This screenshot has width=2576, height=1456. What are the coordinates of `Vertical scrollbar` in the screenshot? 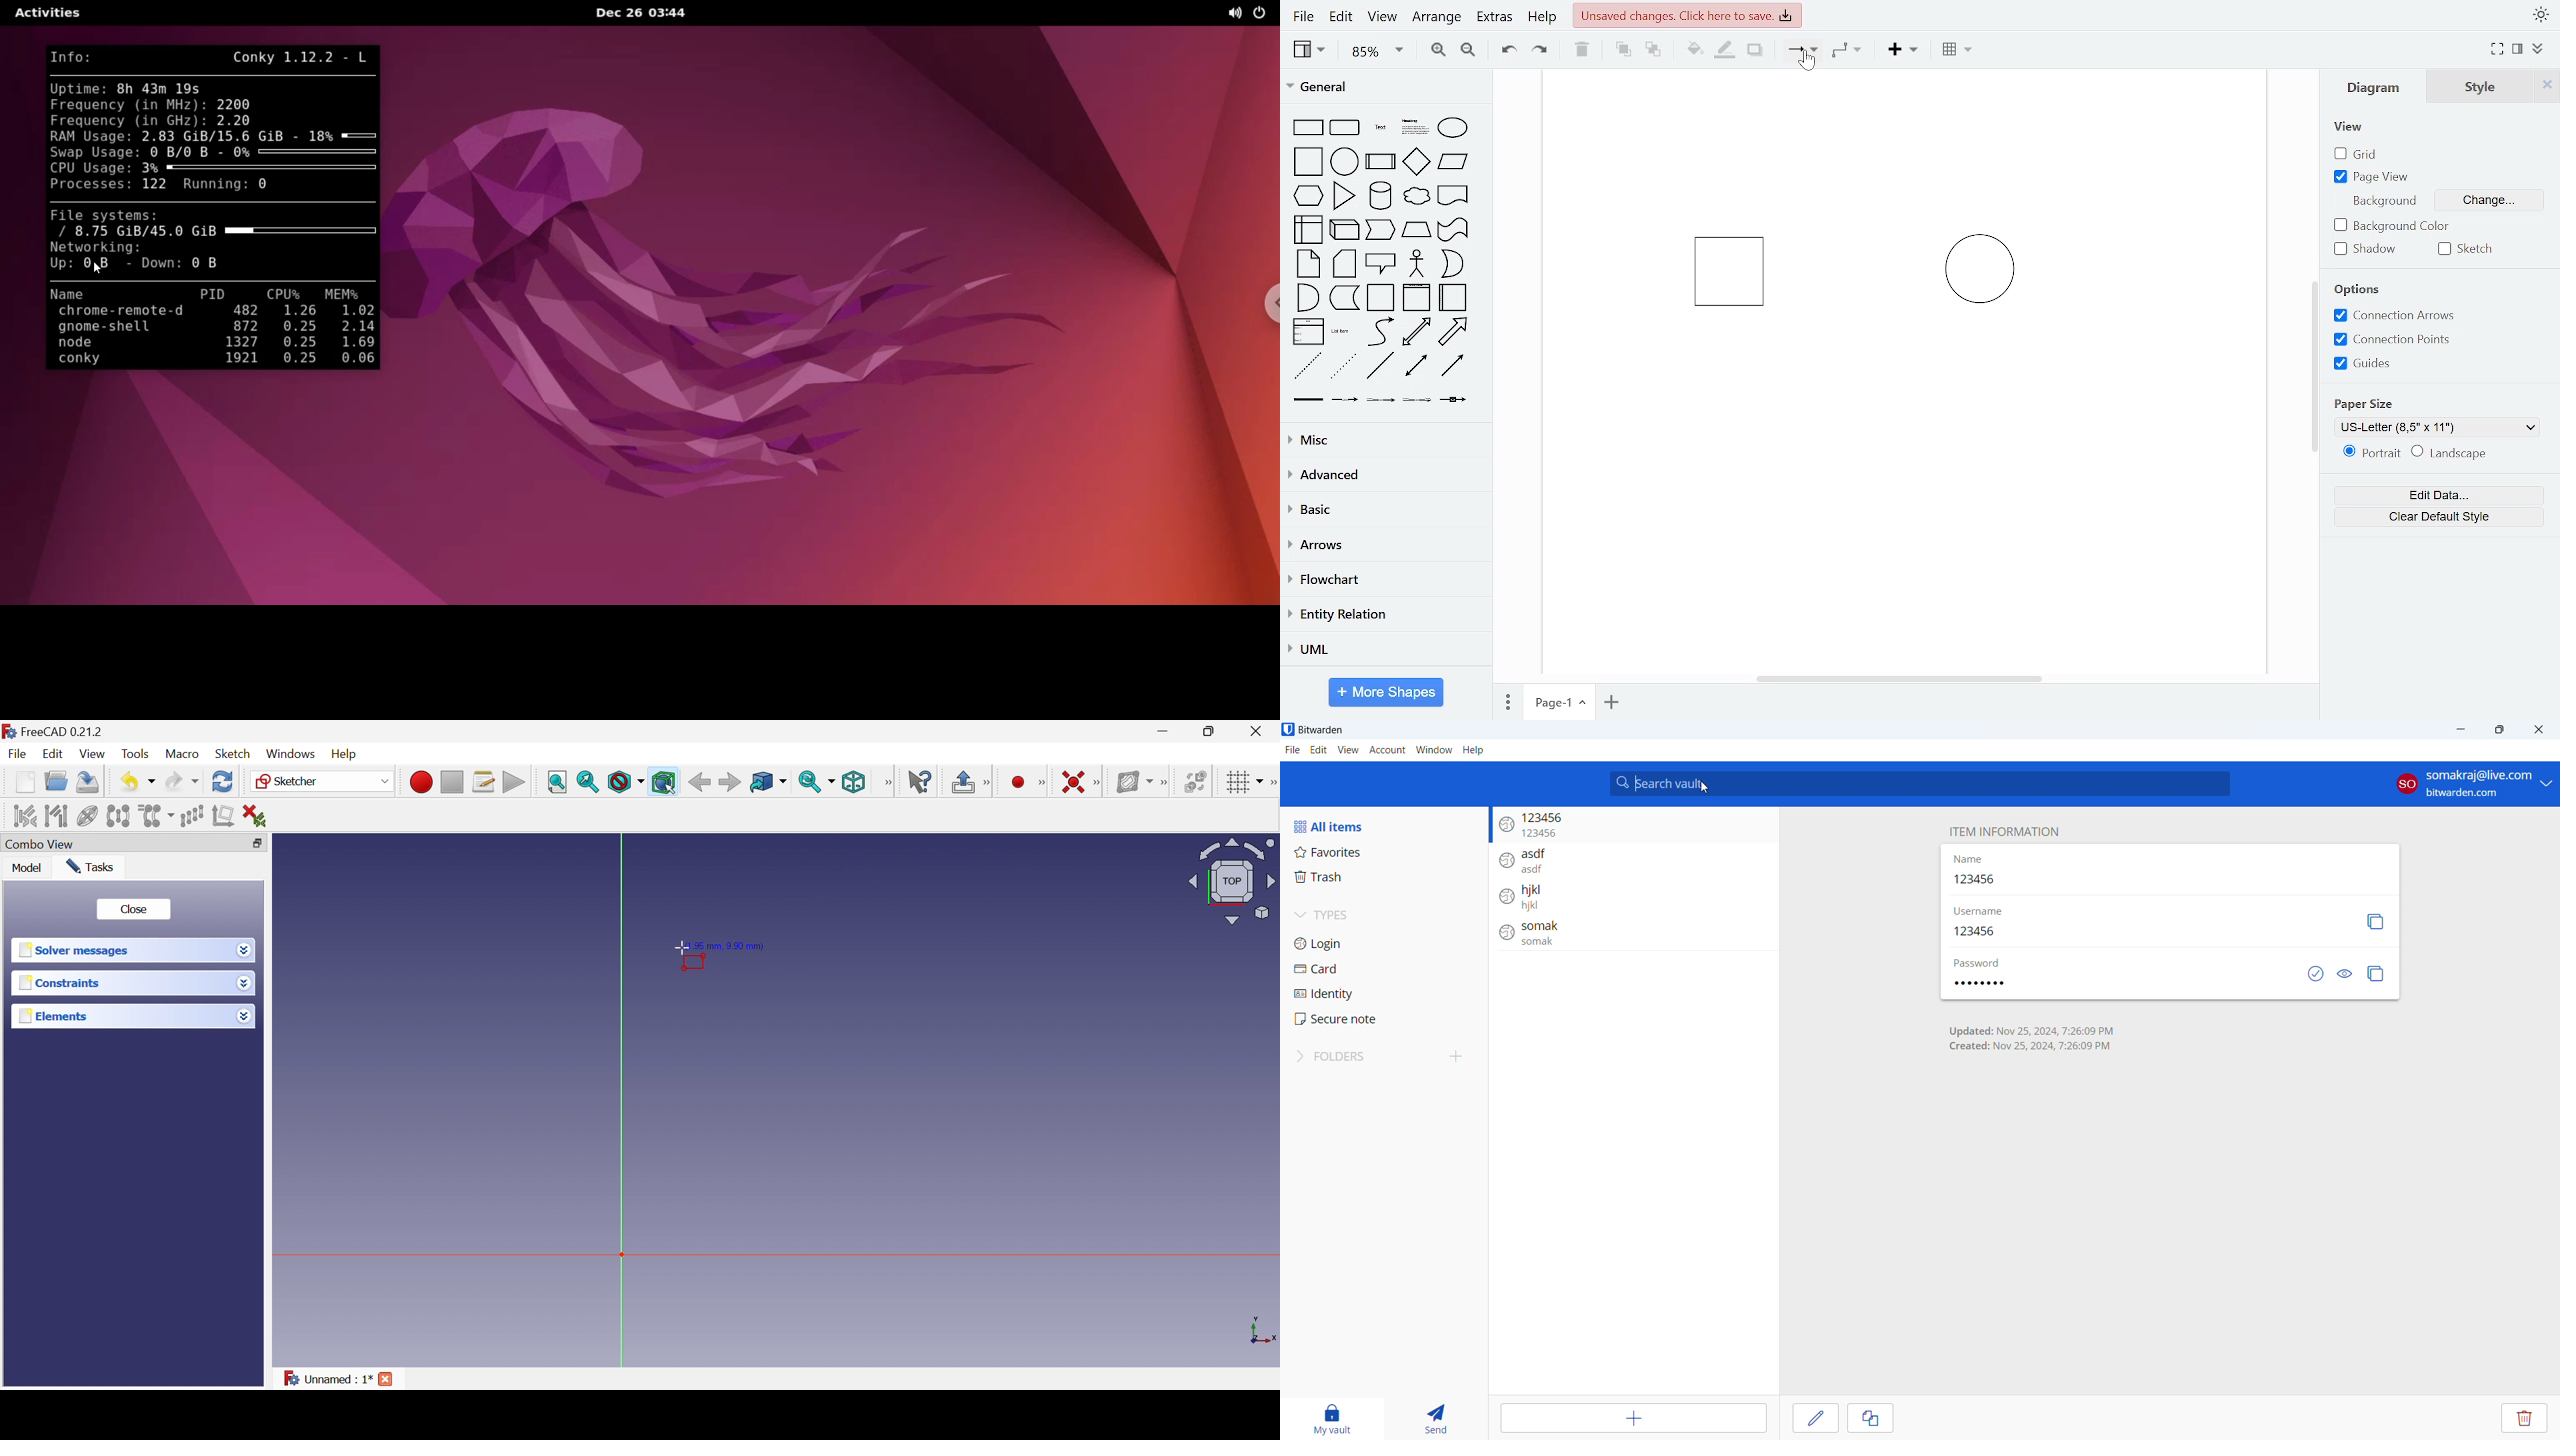 It's located at (2317, 369).